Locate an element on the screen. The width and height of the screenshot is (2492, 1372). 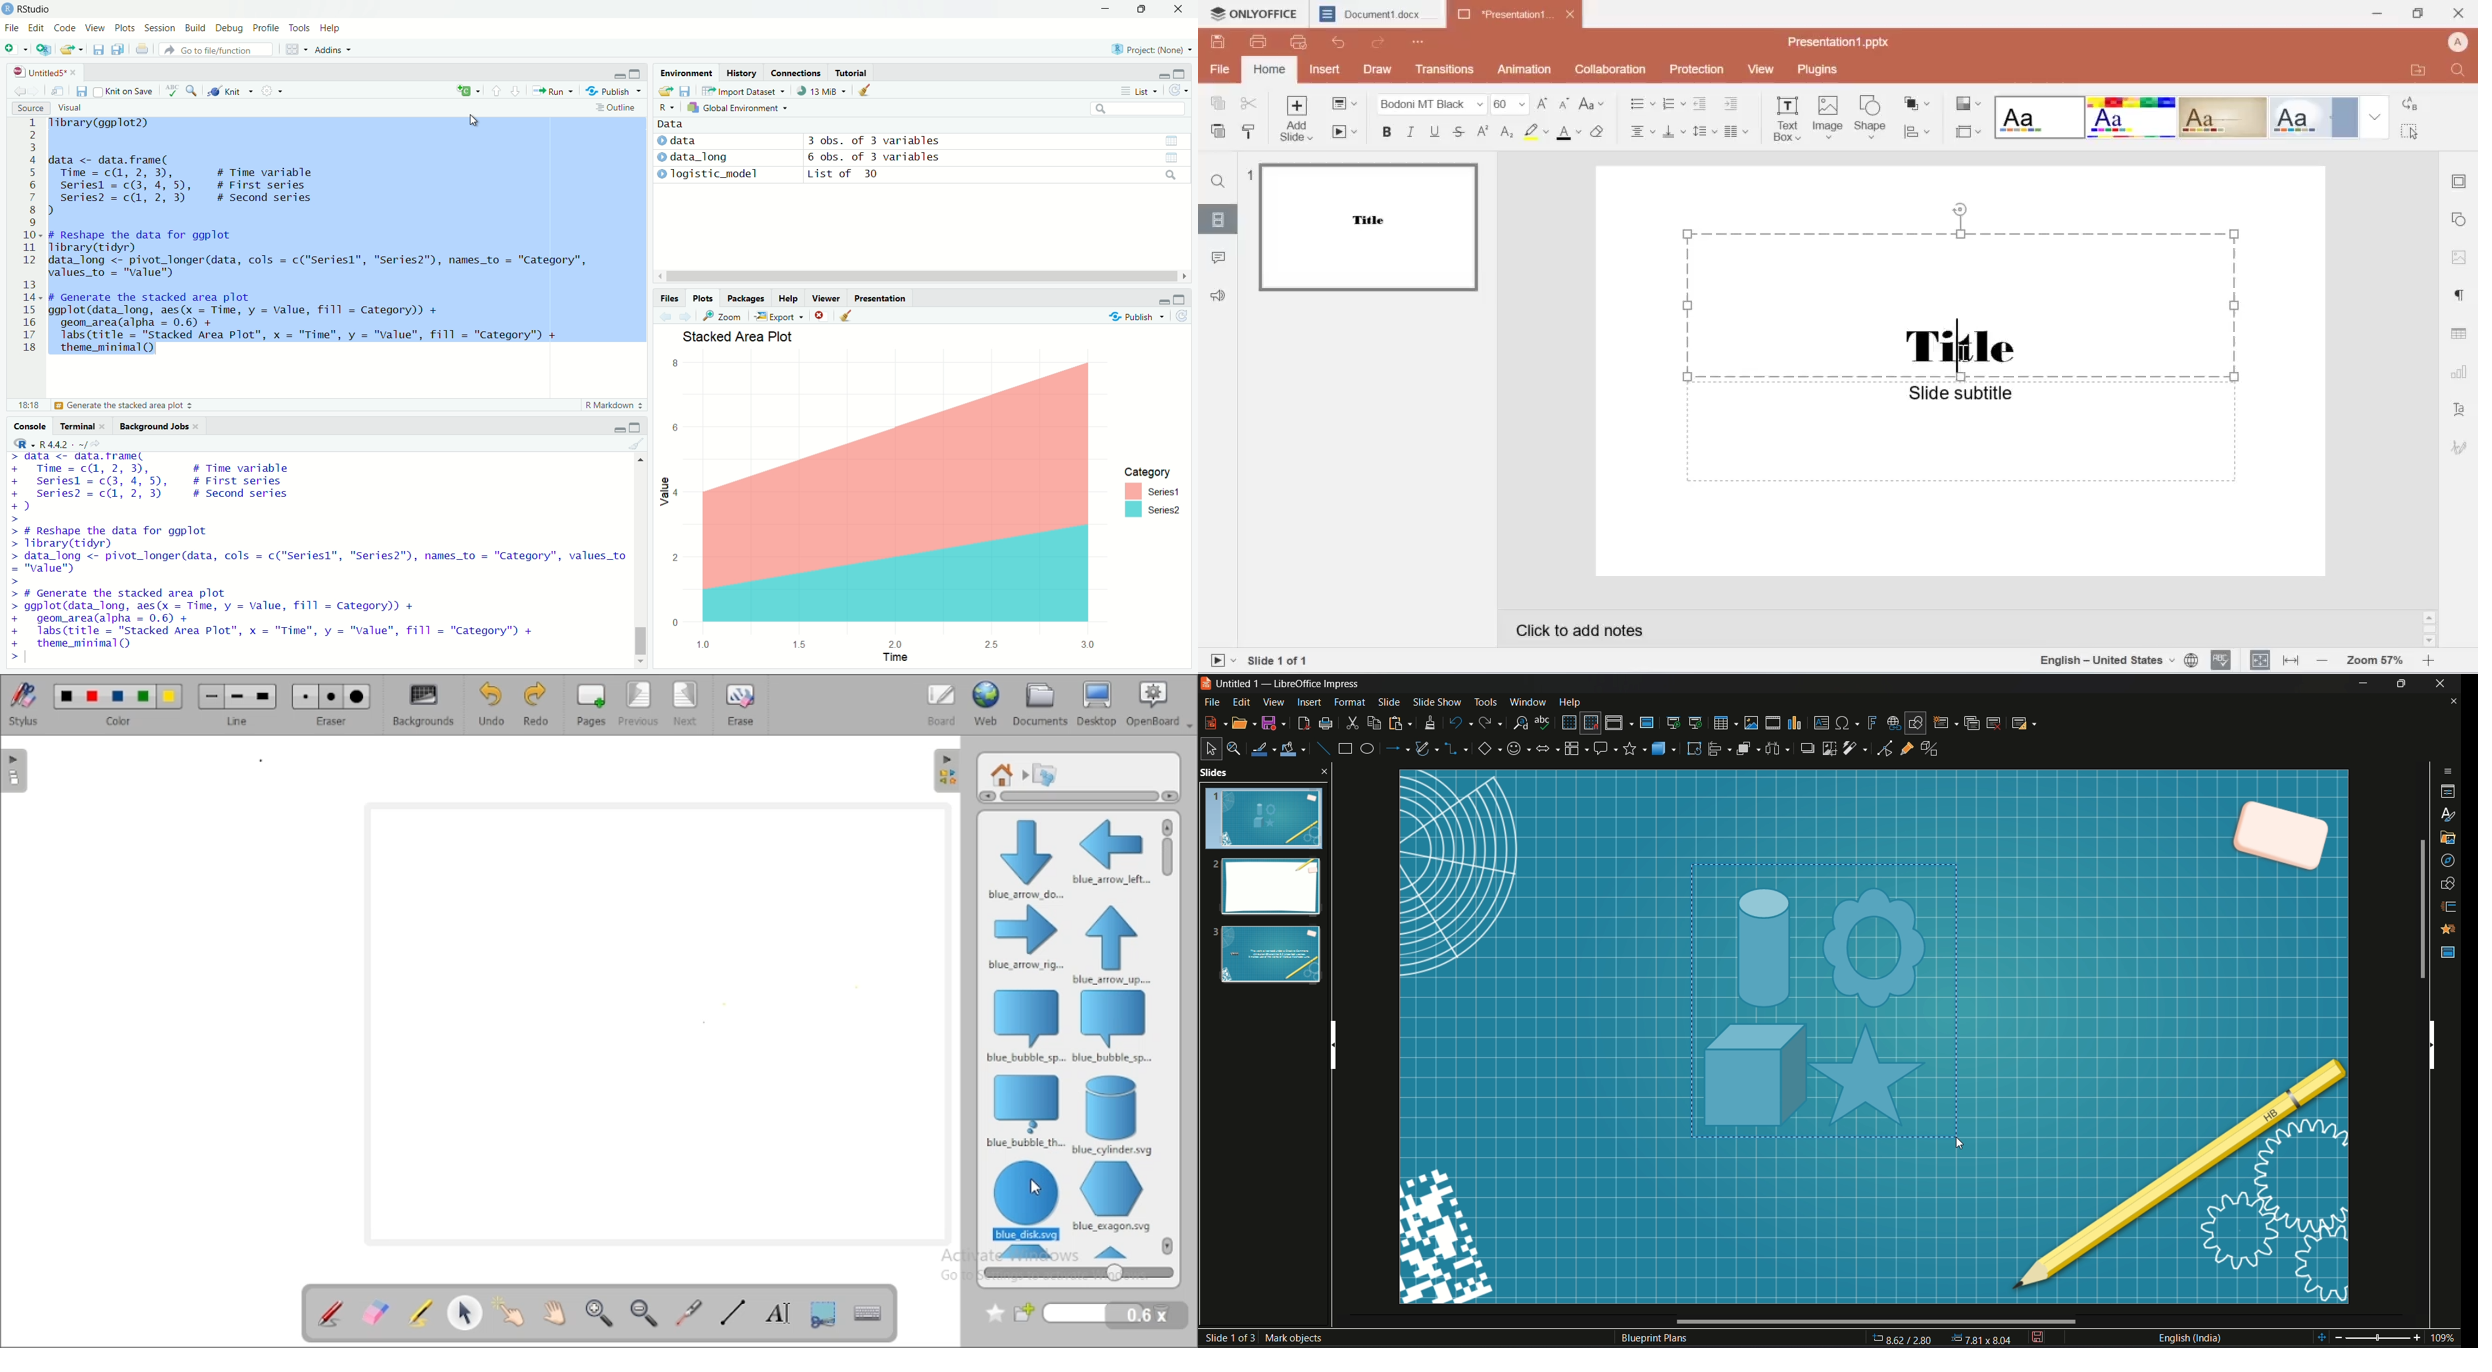
Profile is located at coordinates (263, 27).